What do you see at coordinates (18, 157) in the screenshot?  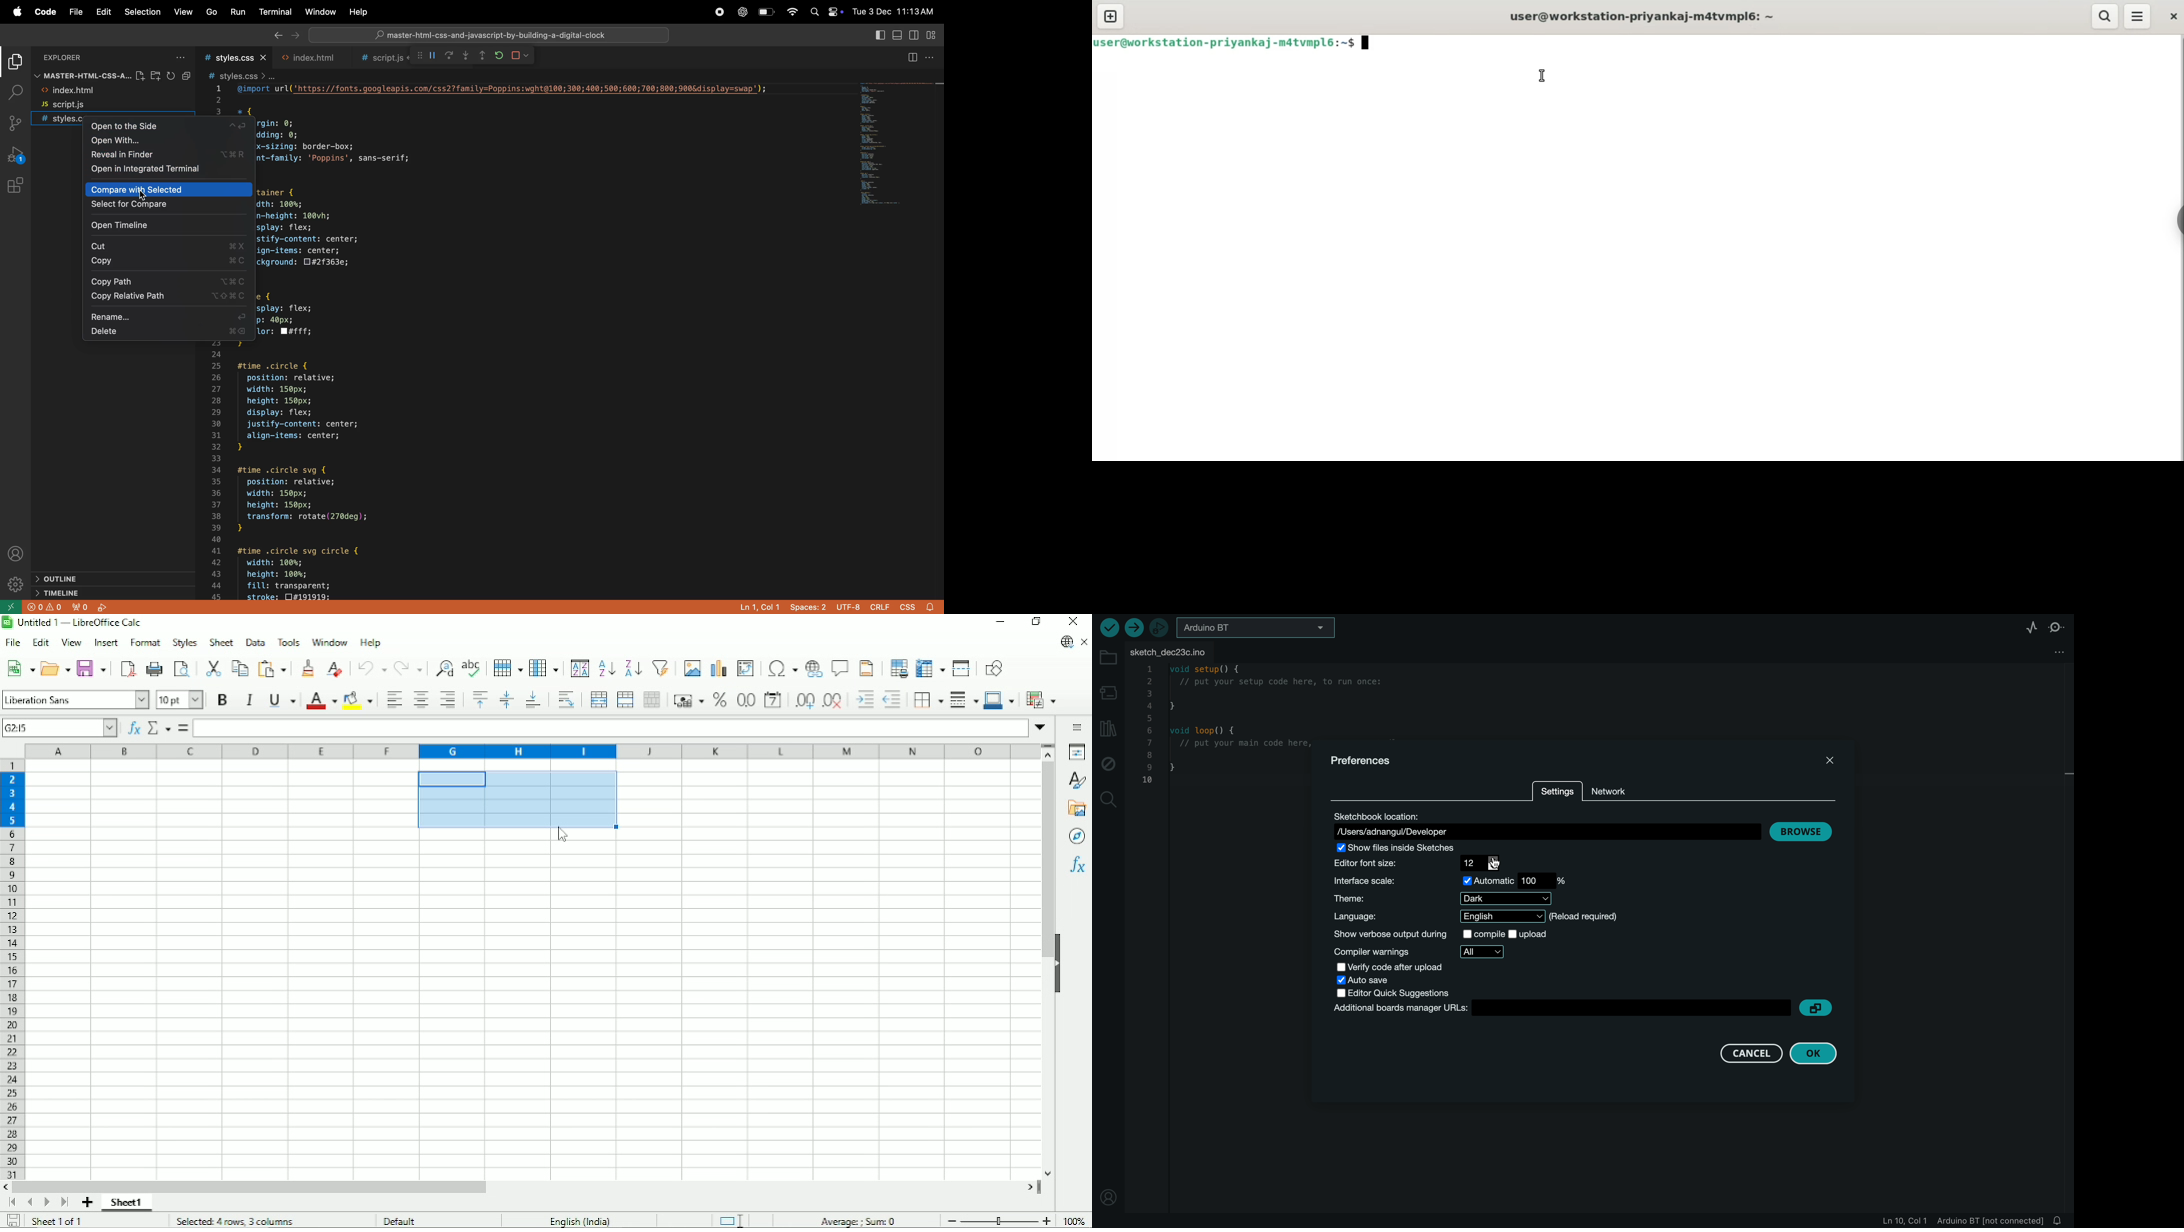 I see `run and debug` at bounding box center [18, 157].